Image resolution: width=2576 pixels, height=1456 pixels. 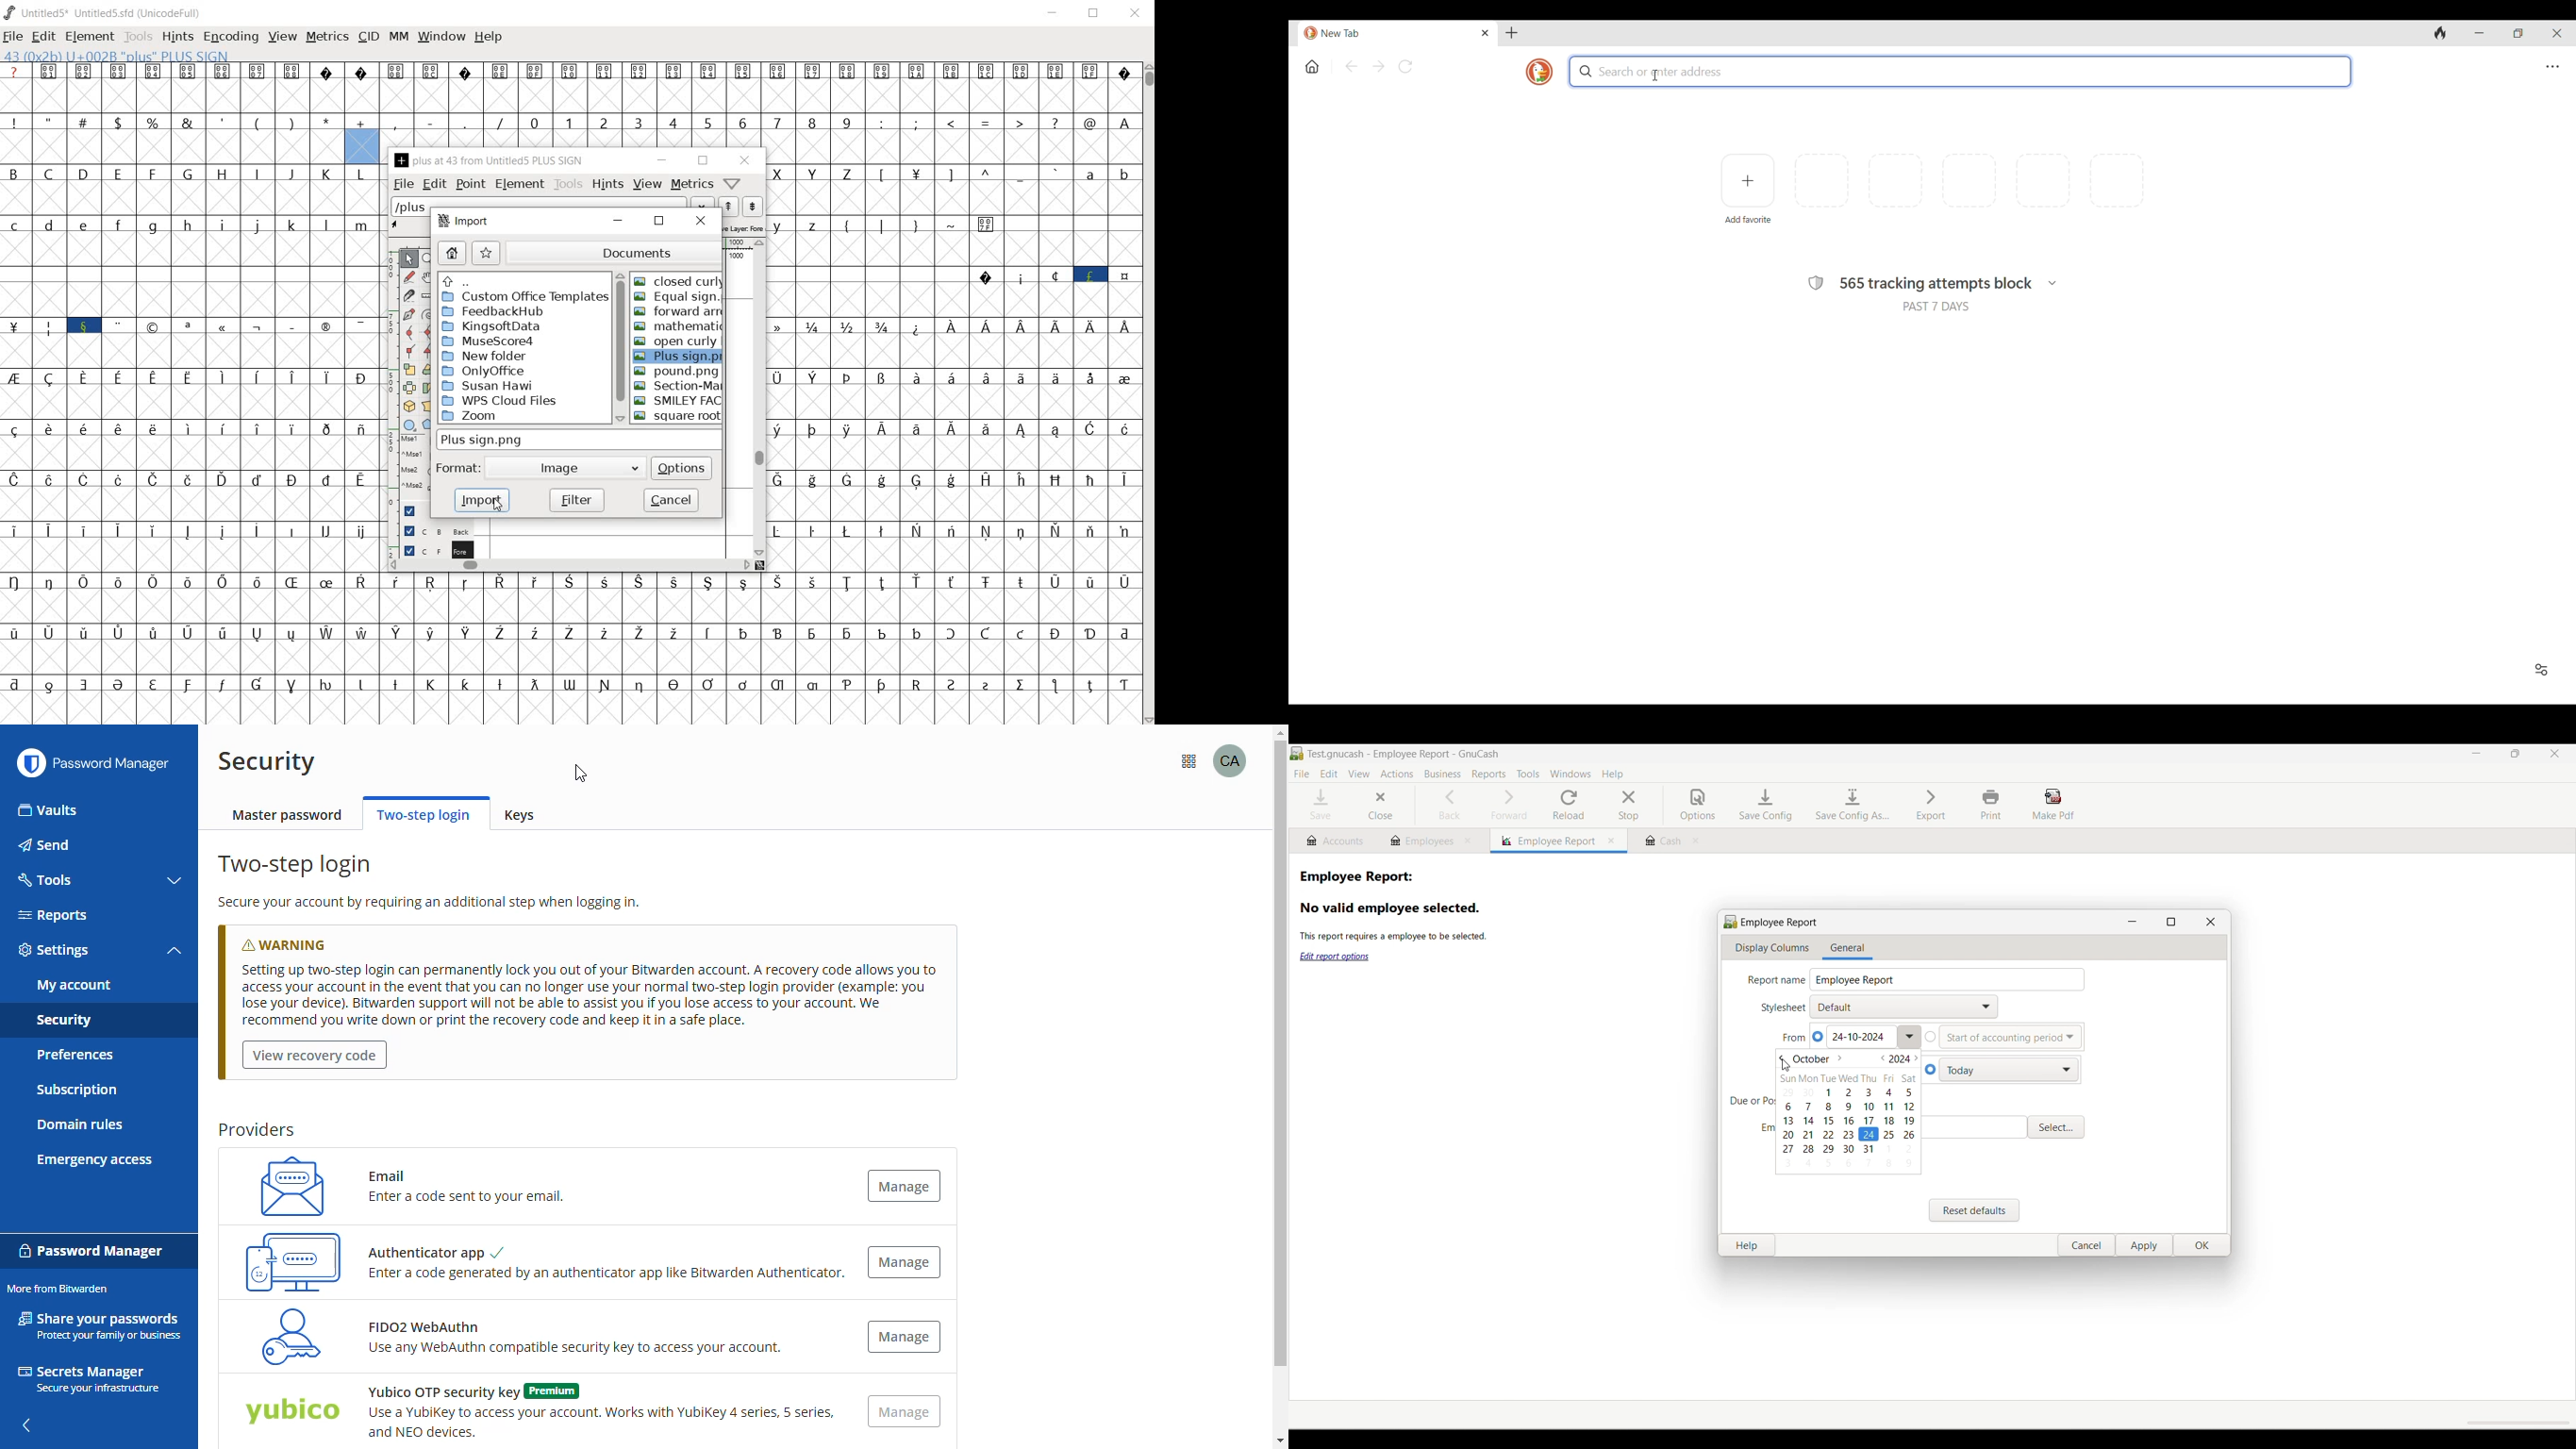 I want to click on edit, so click(x=43, y=35).